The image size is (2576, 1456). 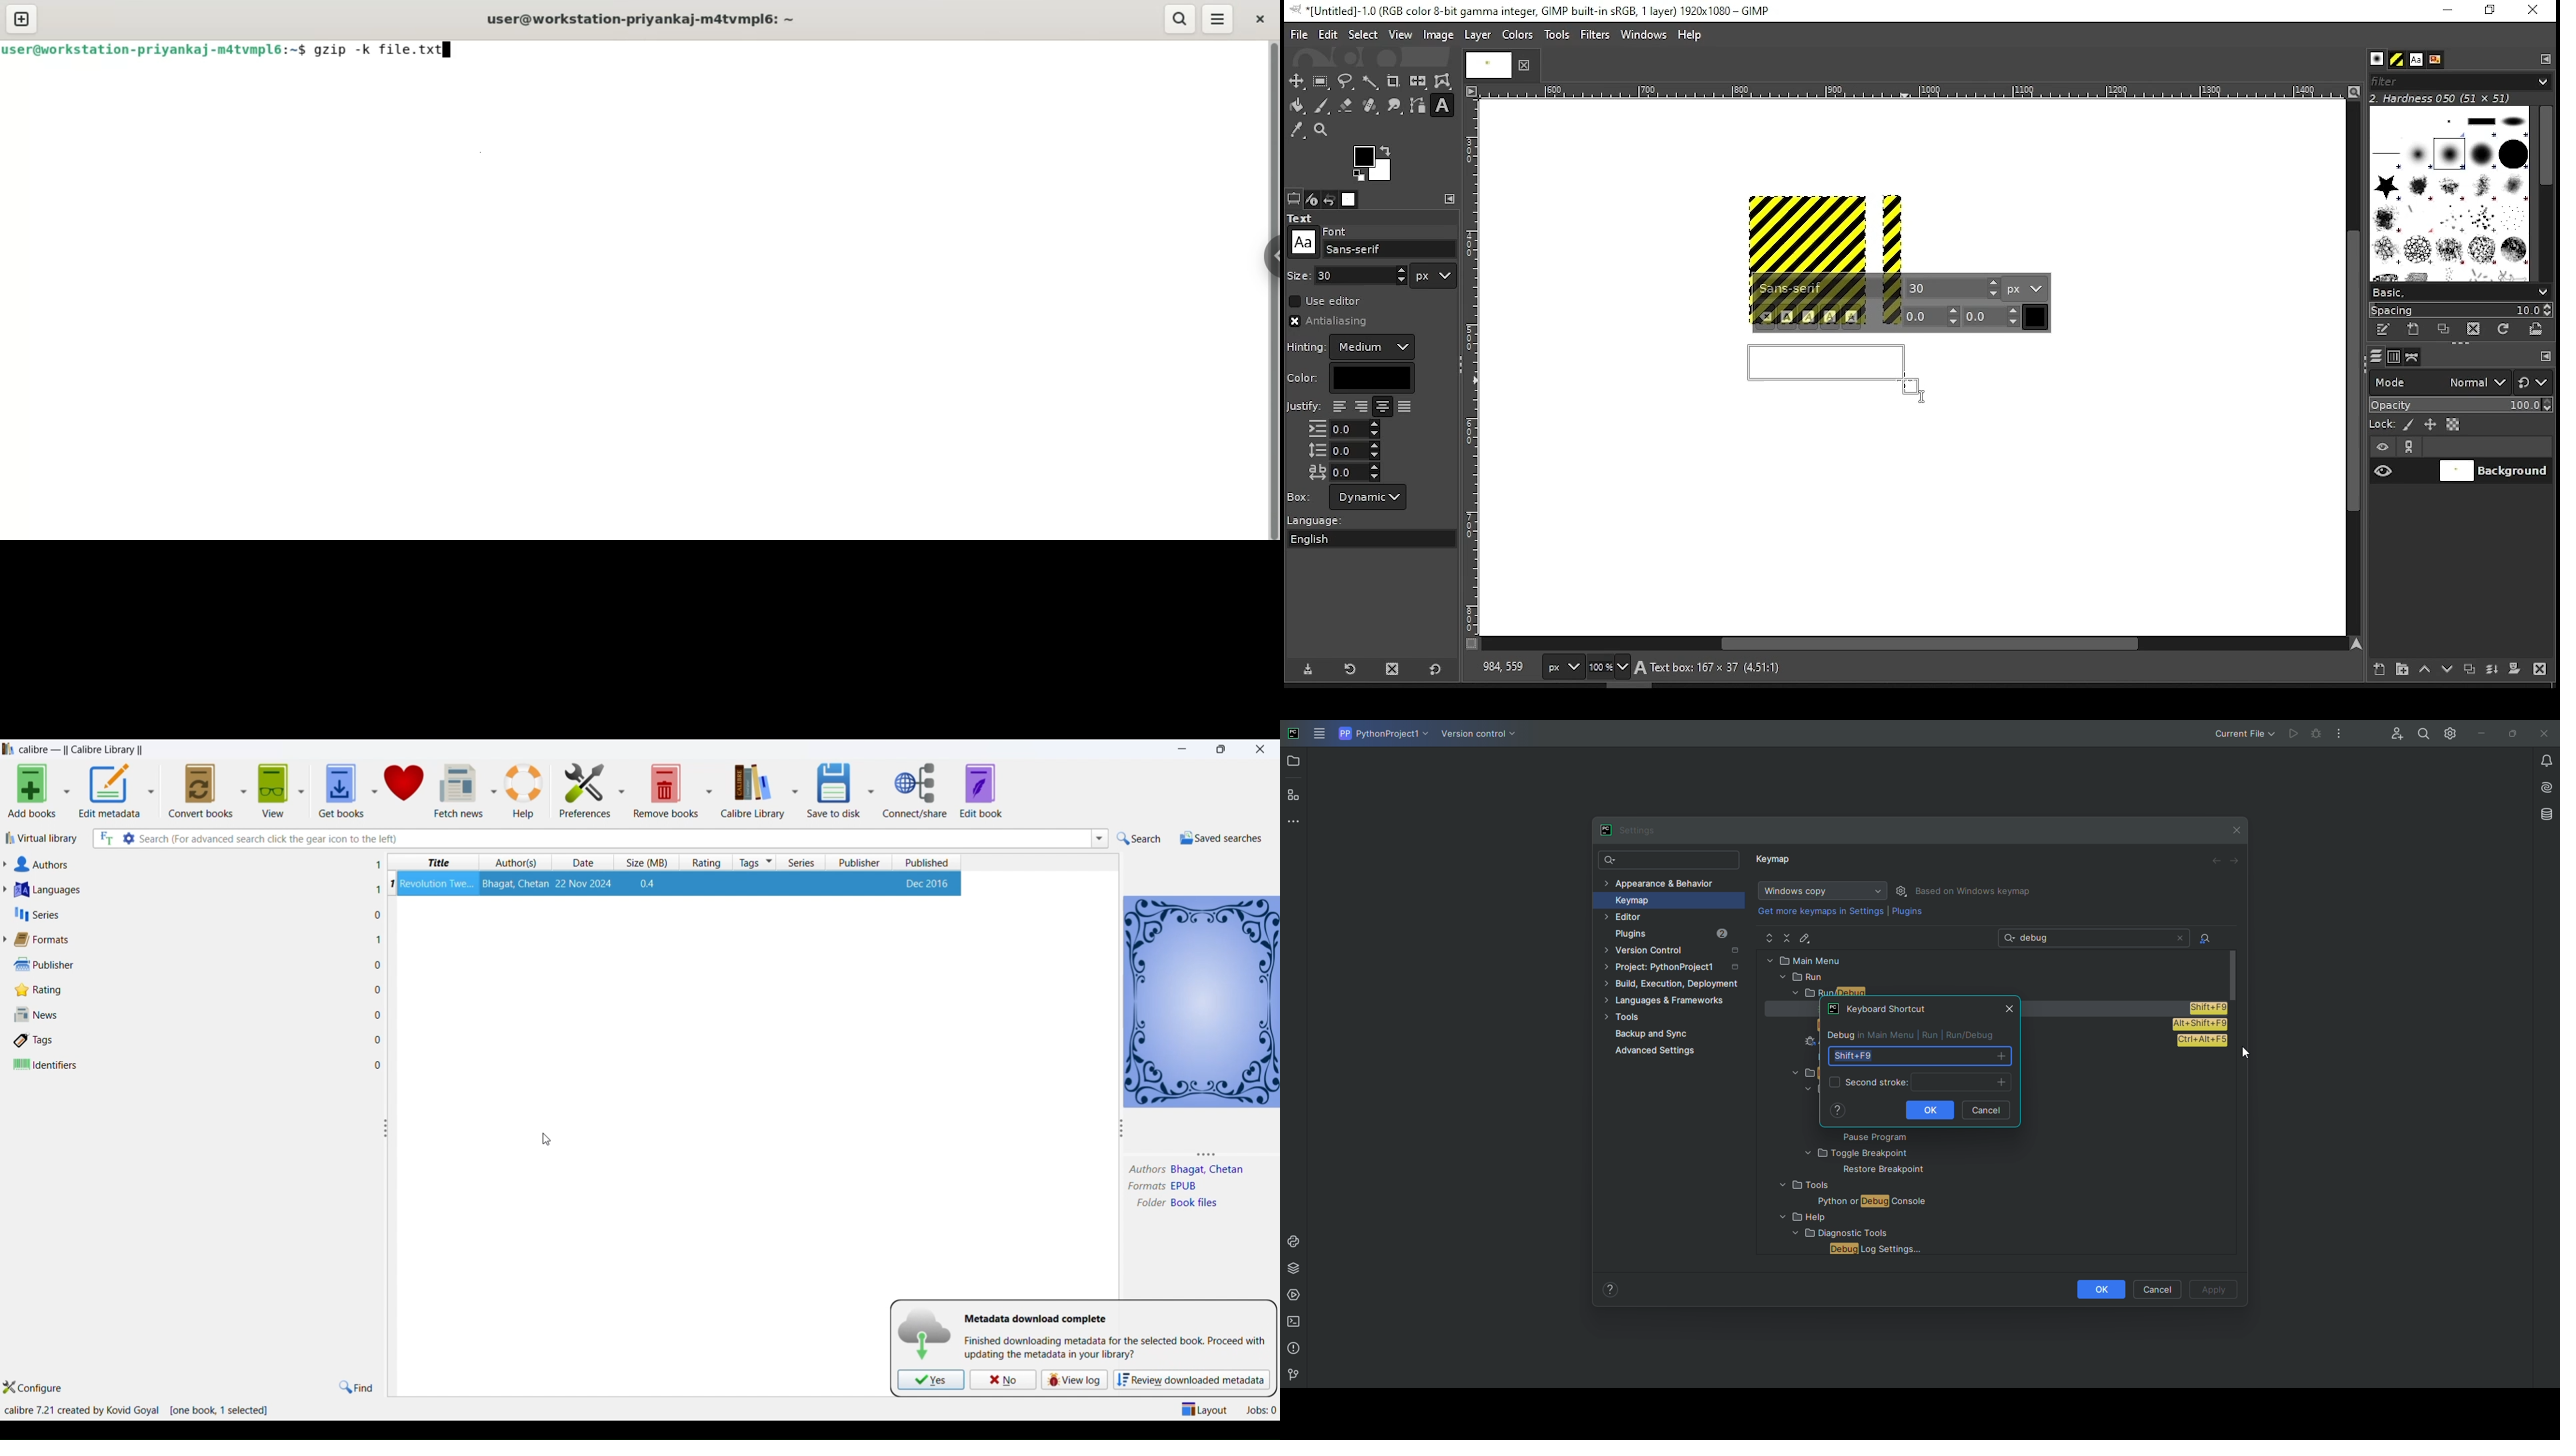 What do you see at coordinates (41, 1389) in the screenshot?
I see `configure` at bounding box center [41, 1389].